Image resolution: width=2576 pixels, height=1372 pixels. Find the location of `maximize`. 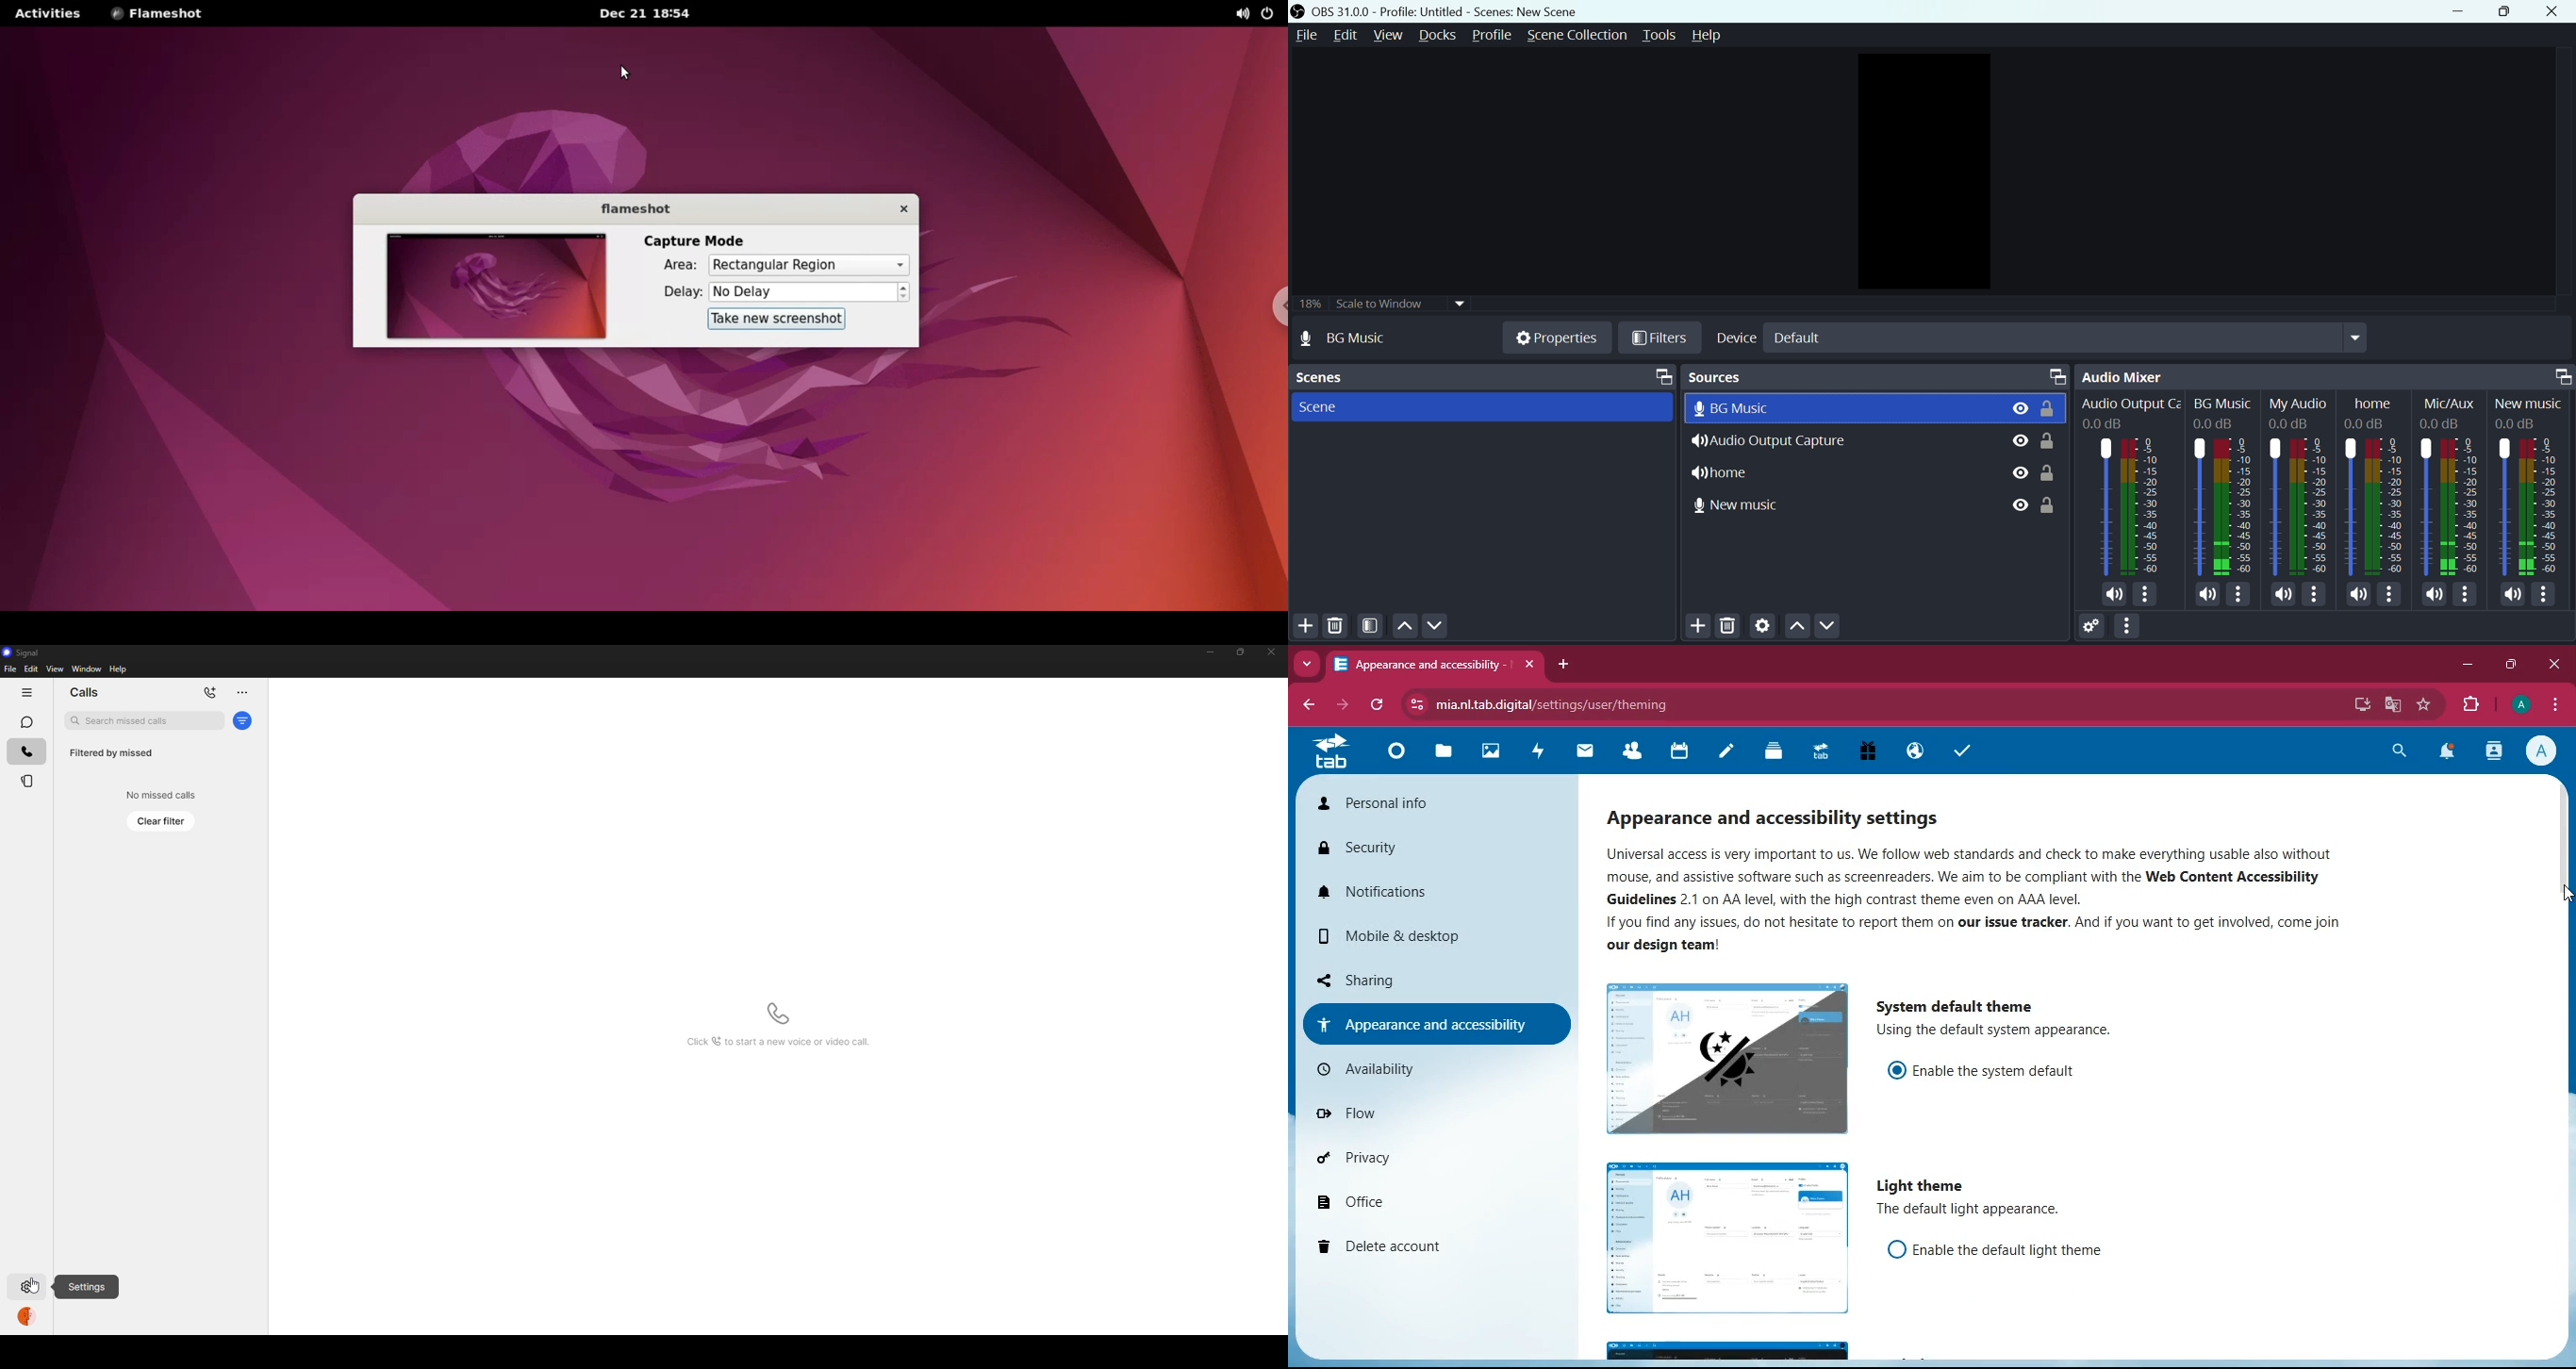

maximize is located at coordinates (2513, 665).